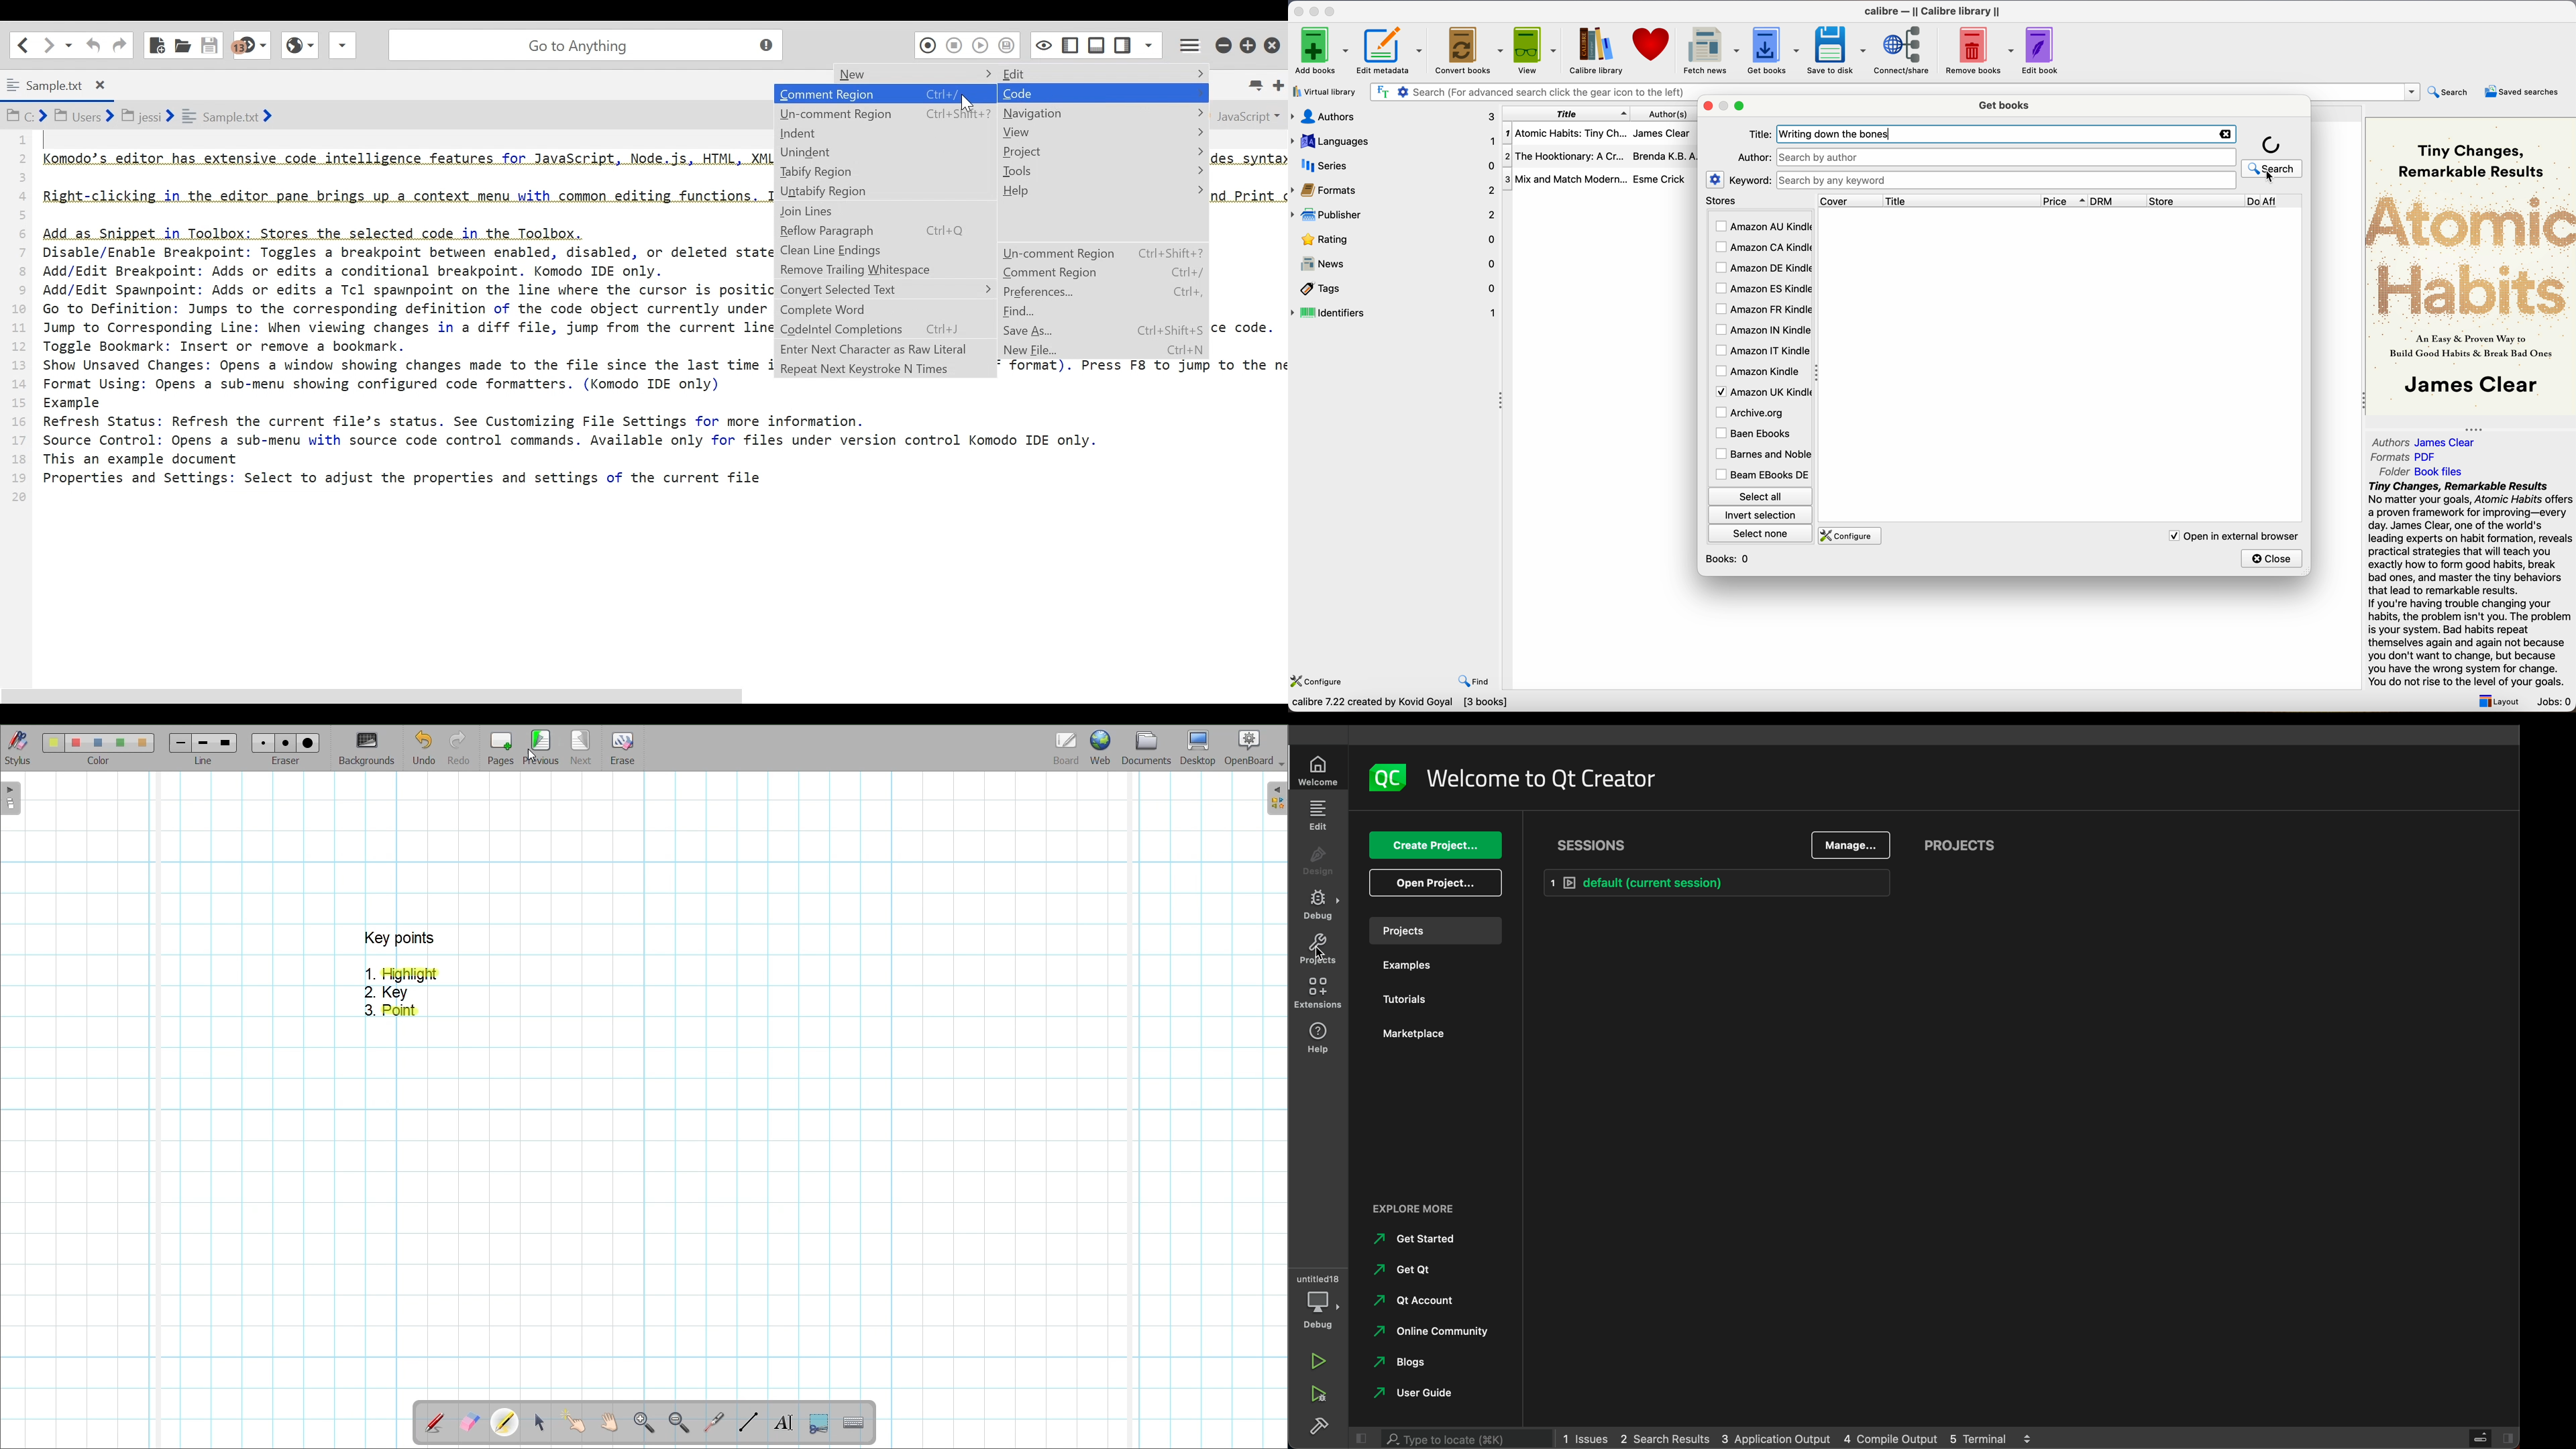 The width and height of the screenshot is (2576, 1456). Describe the element at coordinates (2450, 92) in the screenshot. I see `search` at that location.